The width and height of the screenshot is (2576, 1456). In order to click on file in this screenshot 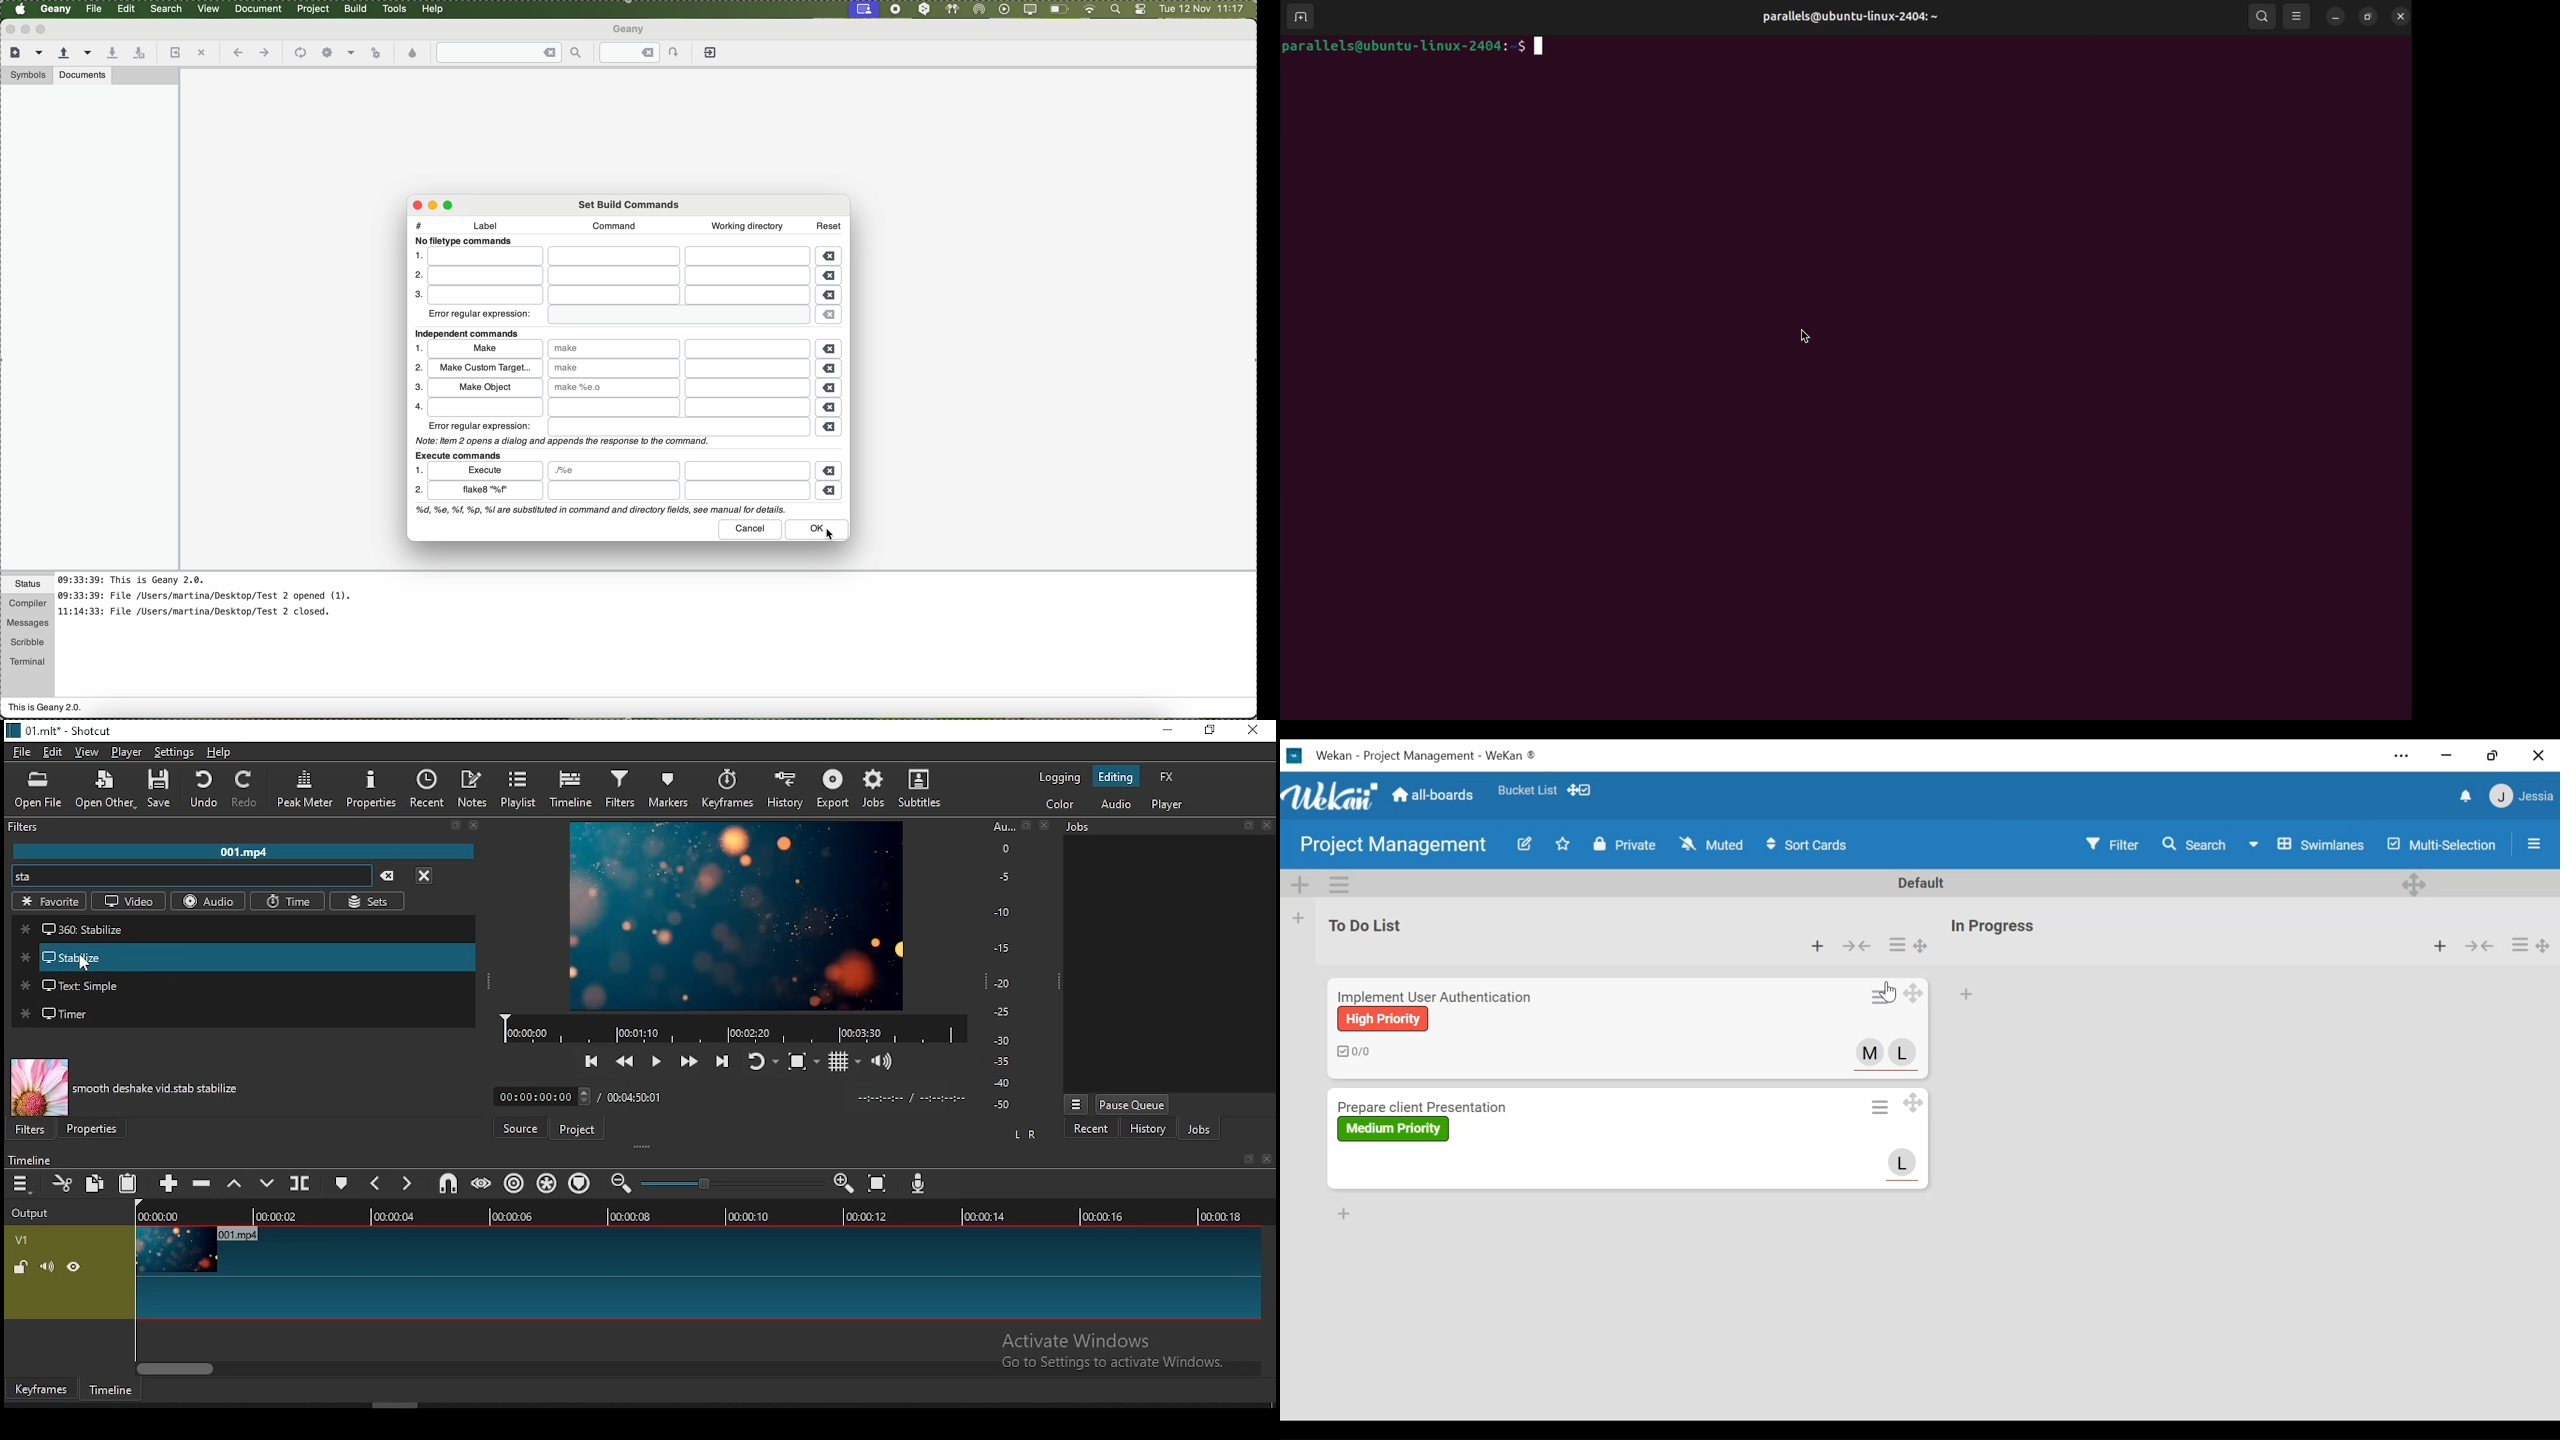, I will do `click(675, 315)`.